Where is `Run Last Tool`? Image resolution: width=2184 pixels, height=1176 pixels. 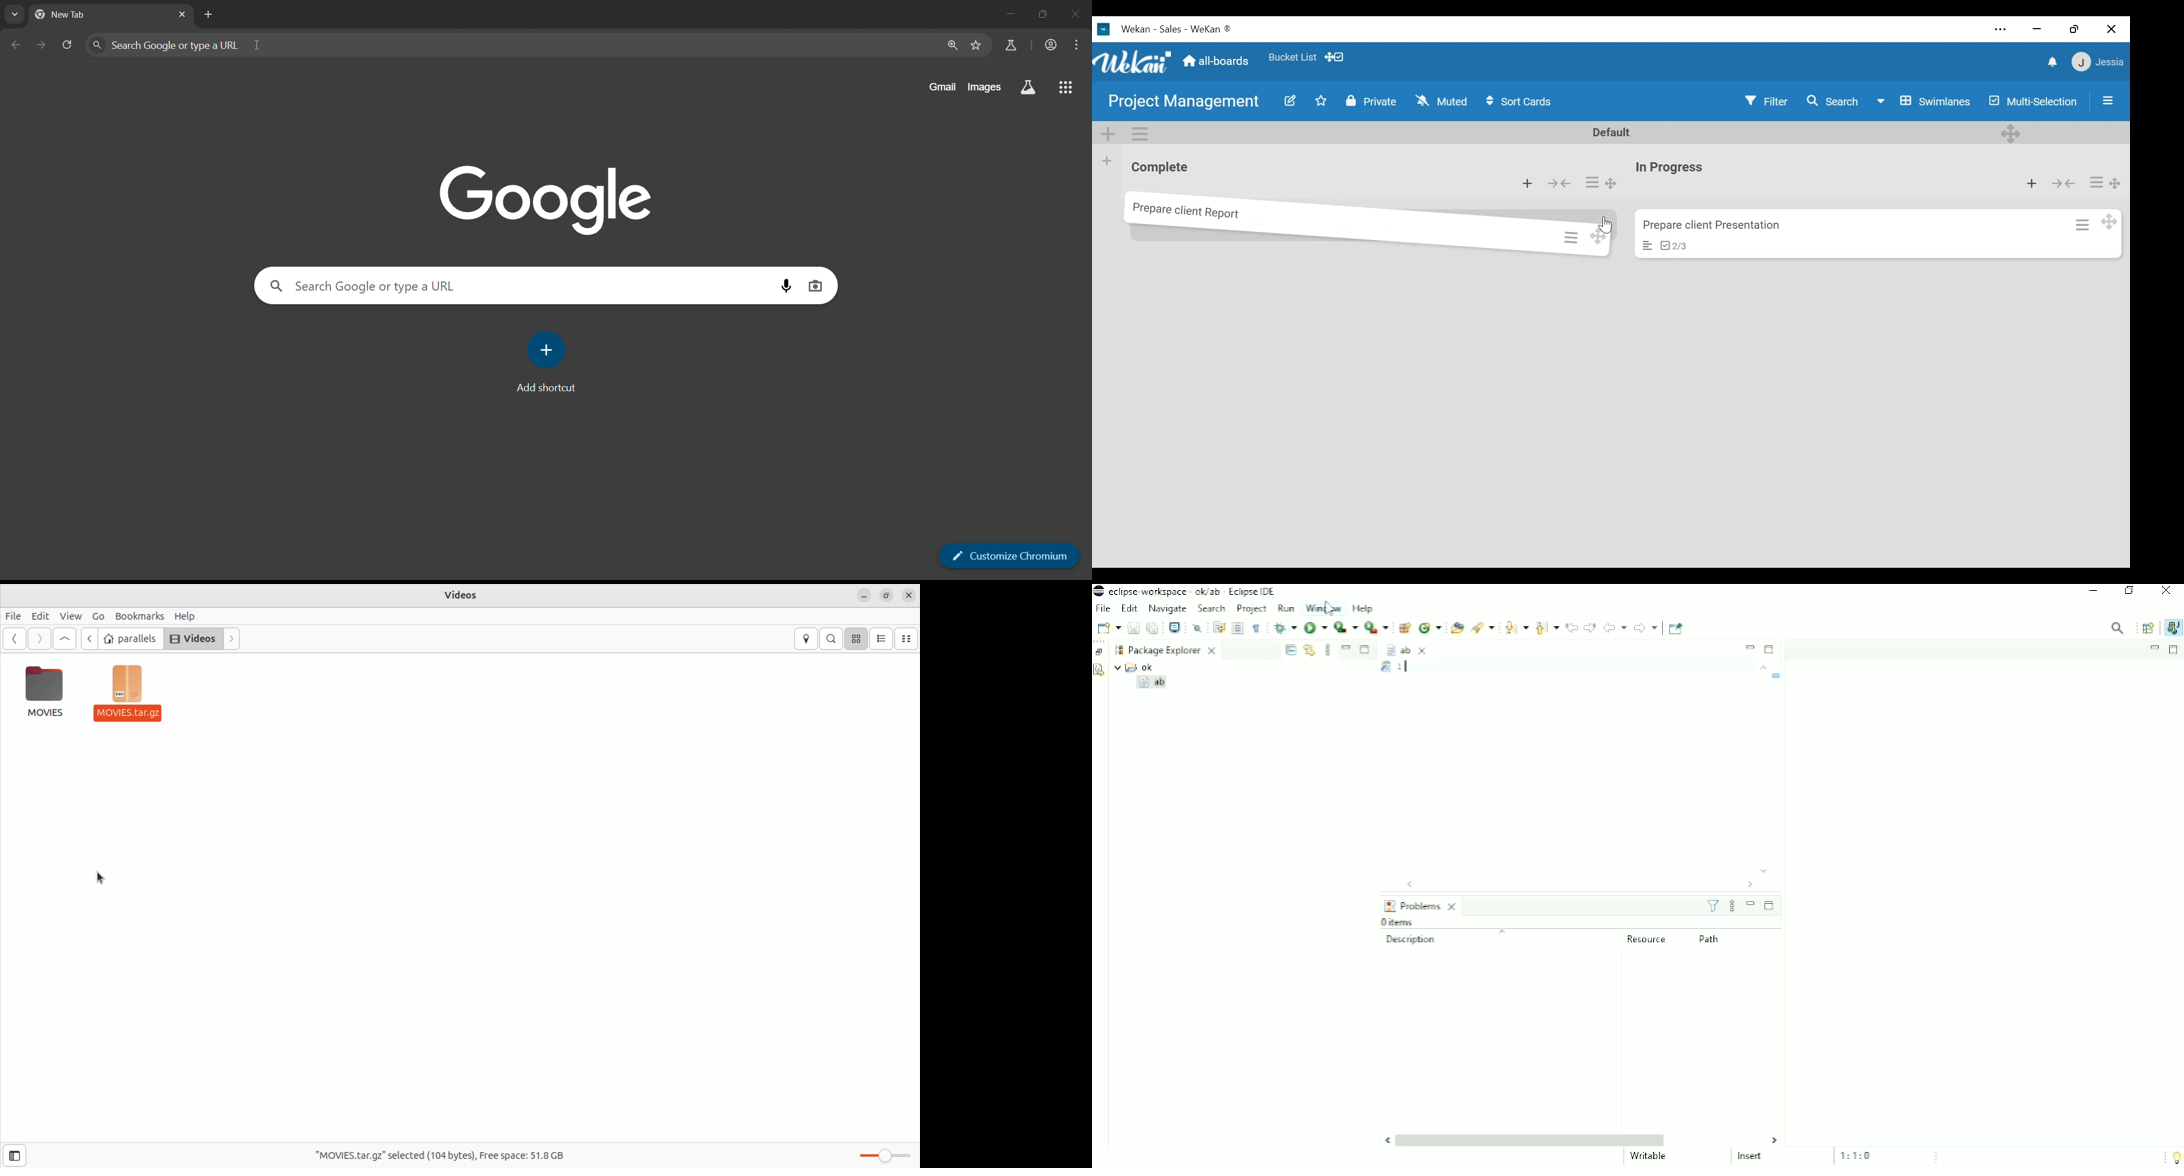 Run Last Tool is located at coordinates (1377, 627).